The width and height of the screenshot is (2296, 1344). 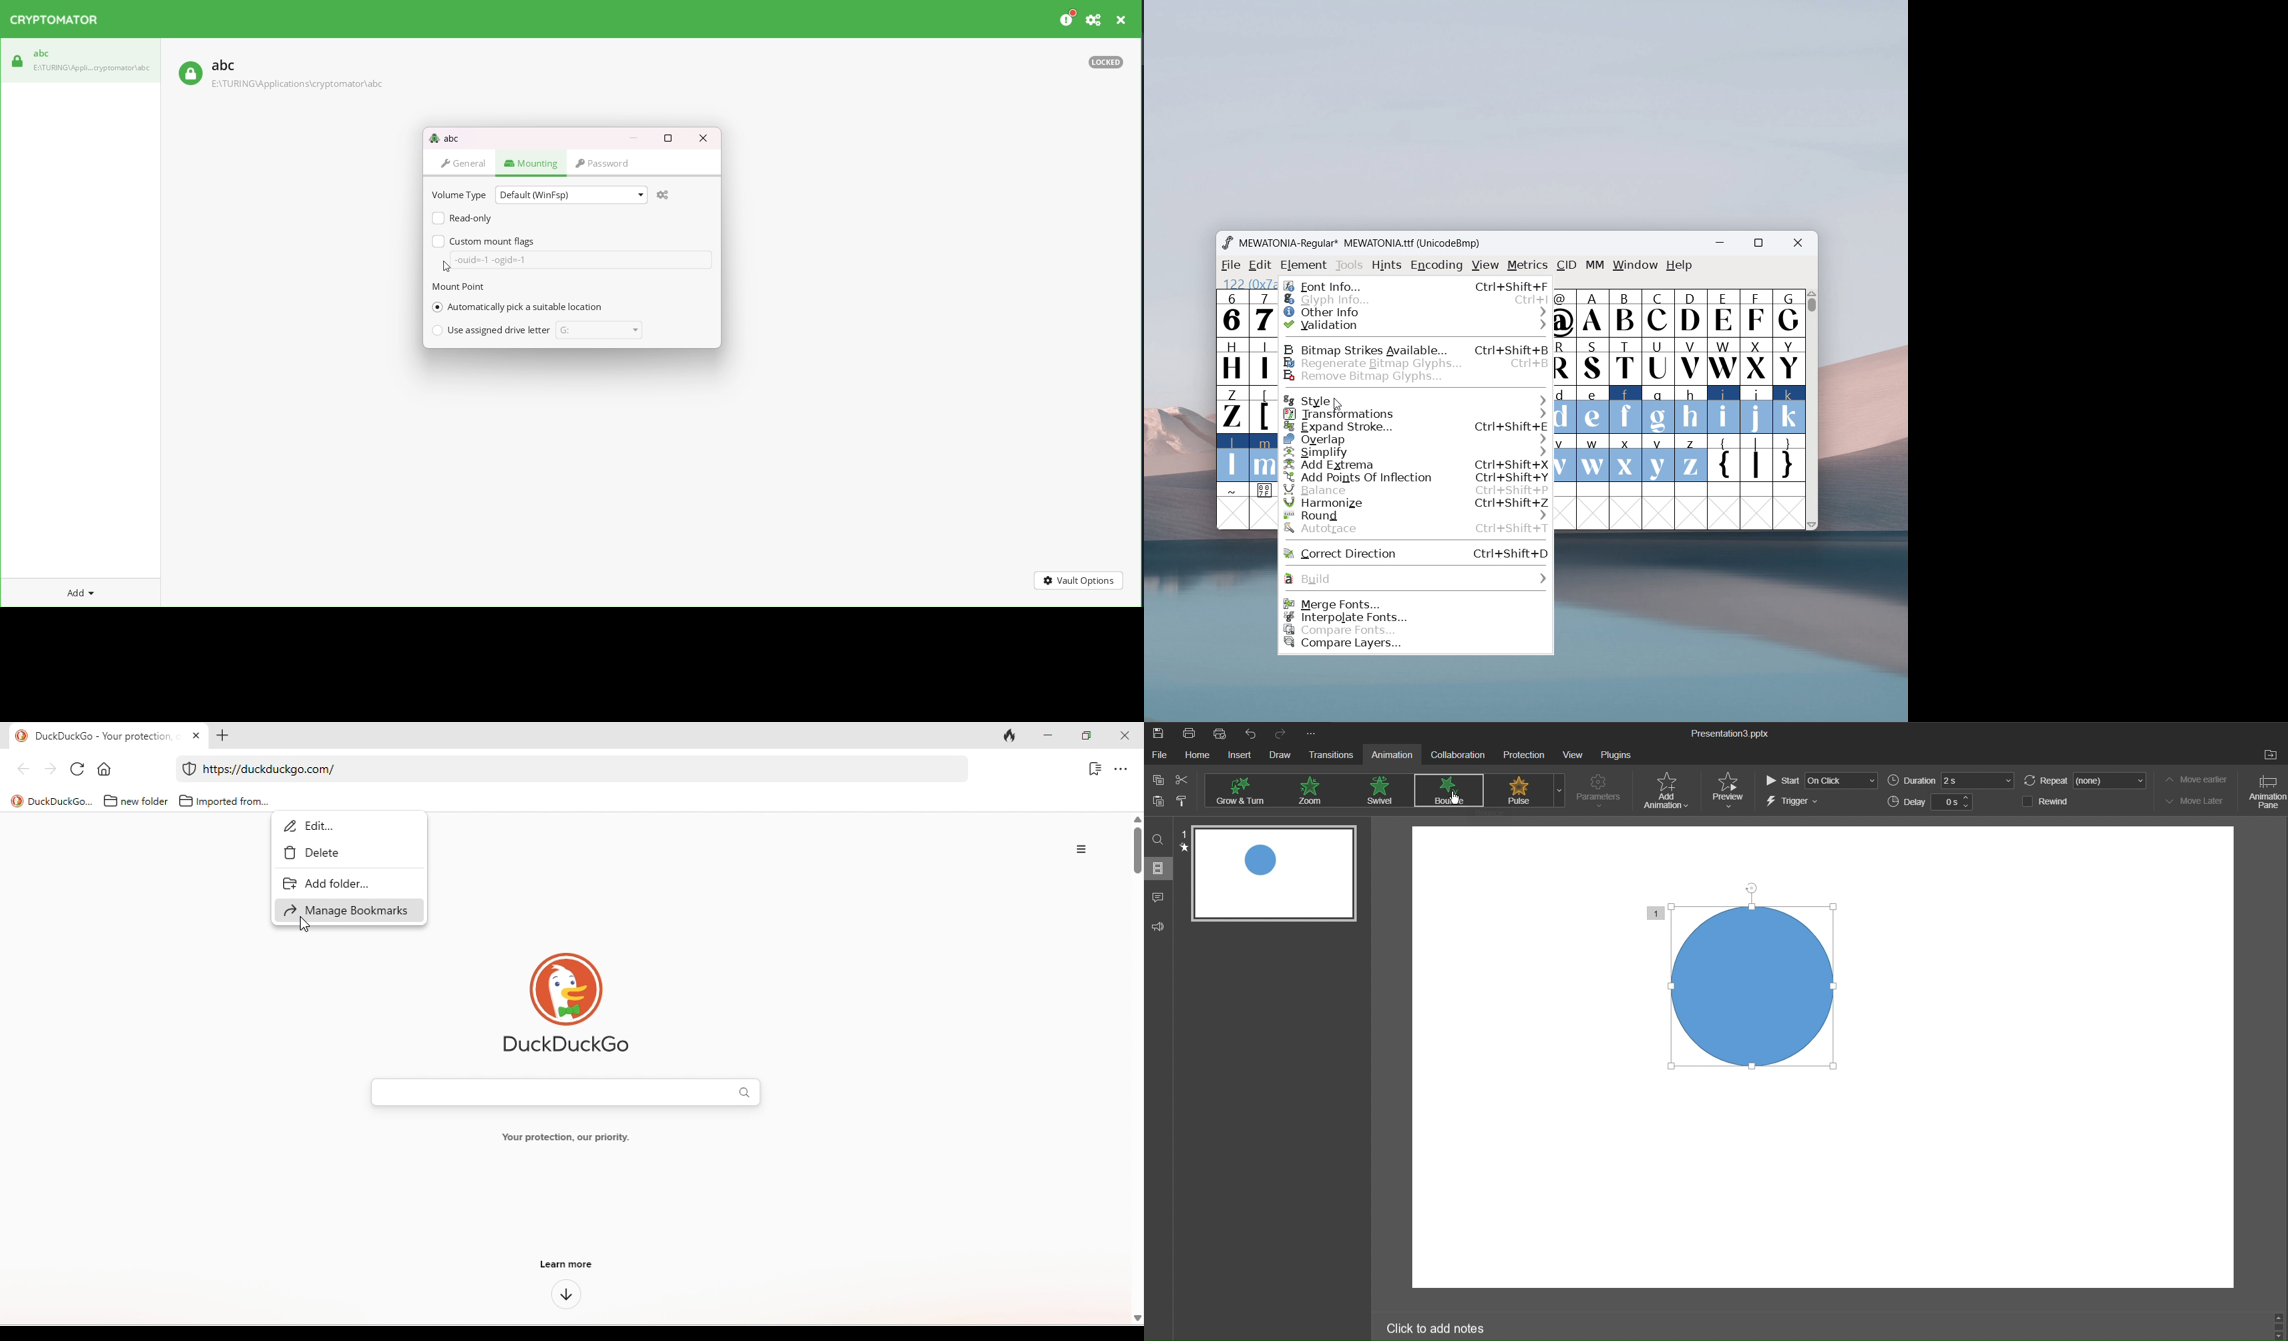 What do you see at coordinates (443, 268) in the screenshot?
I see `cursor` at bounding box center [443, 268].